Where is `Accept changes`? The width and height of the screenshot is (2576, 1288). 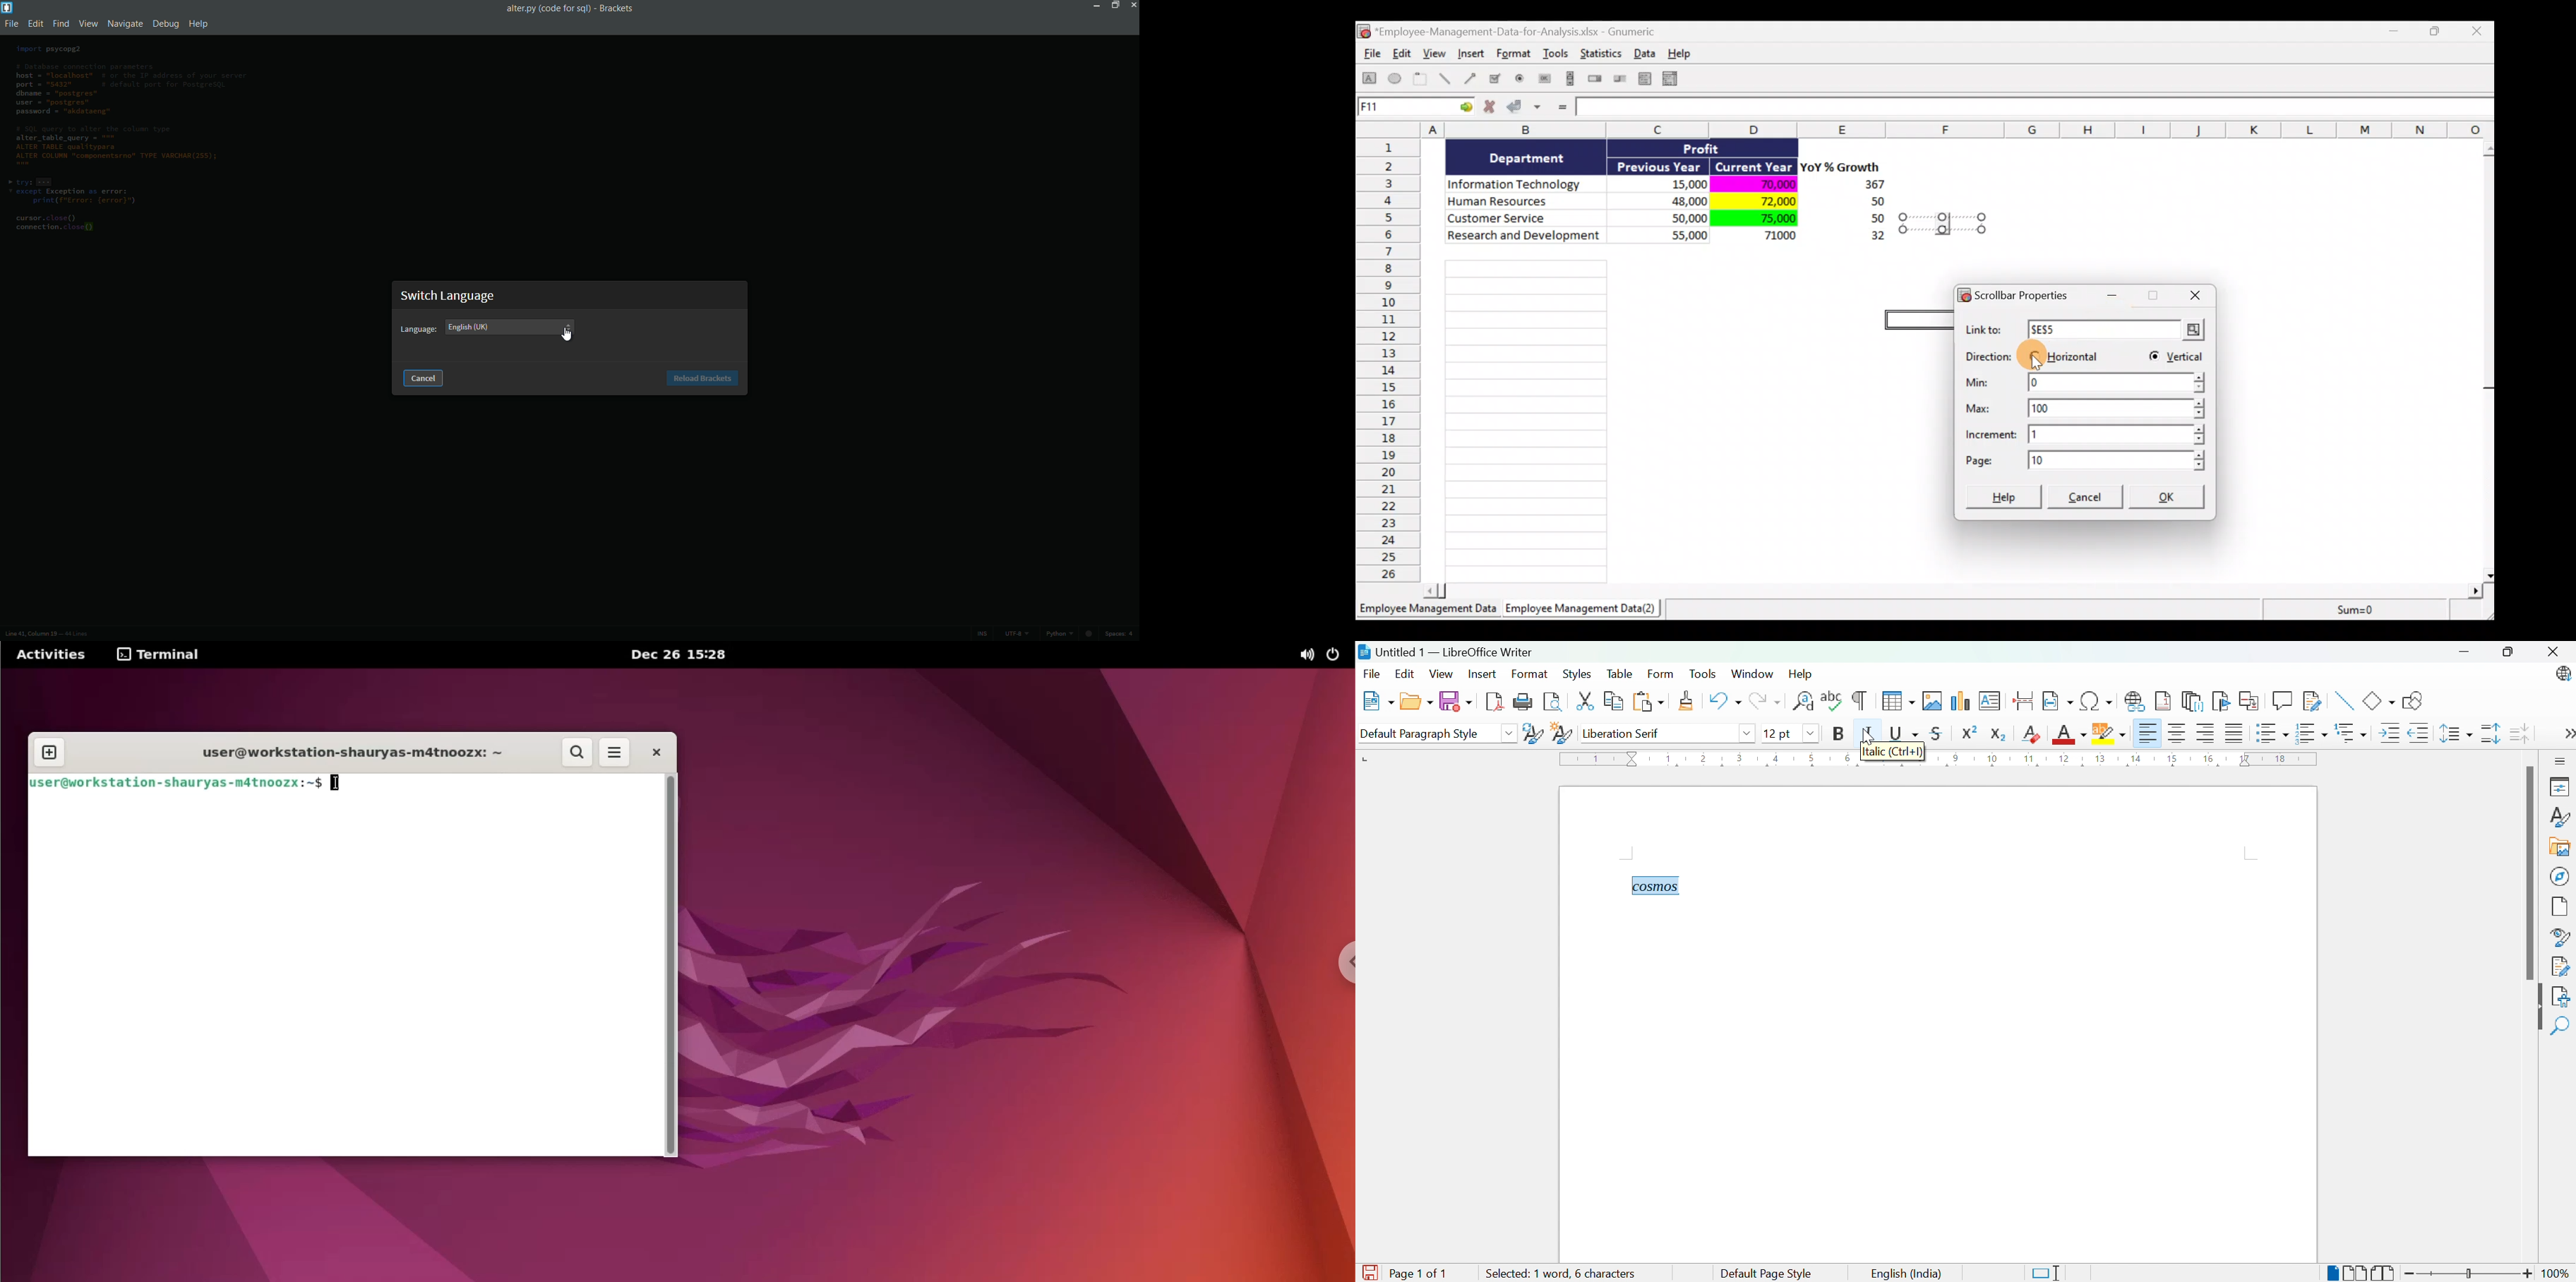
Accept changes is located at coordinates (1526, 111).